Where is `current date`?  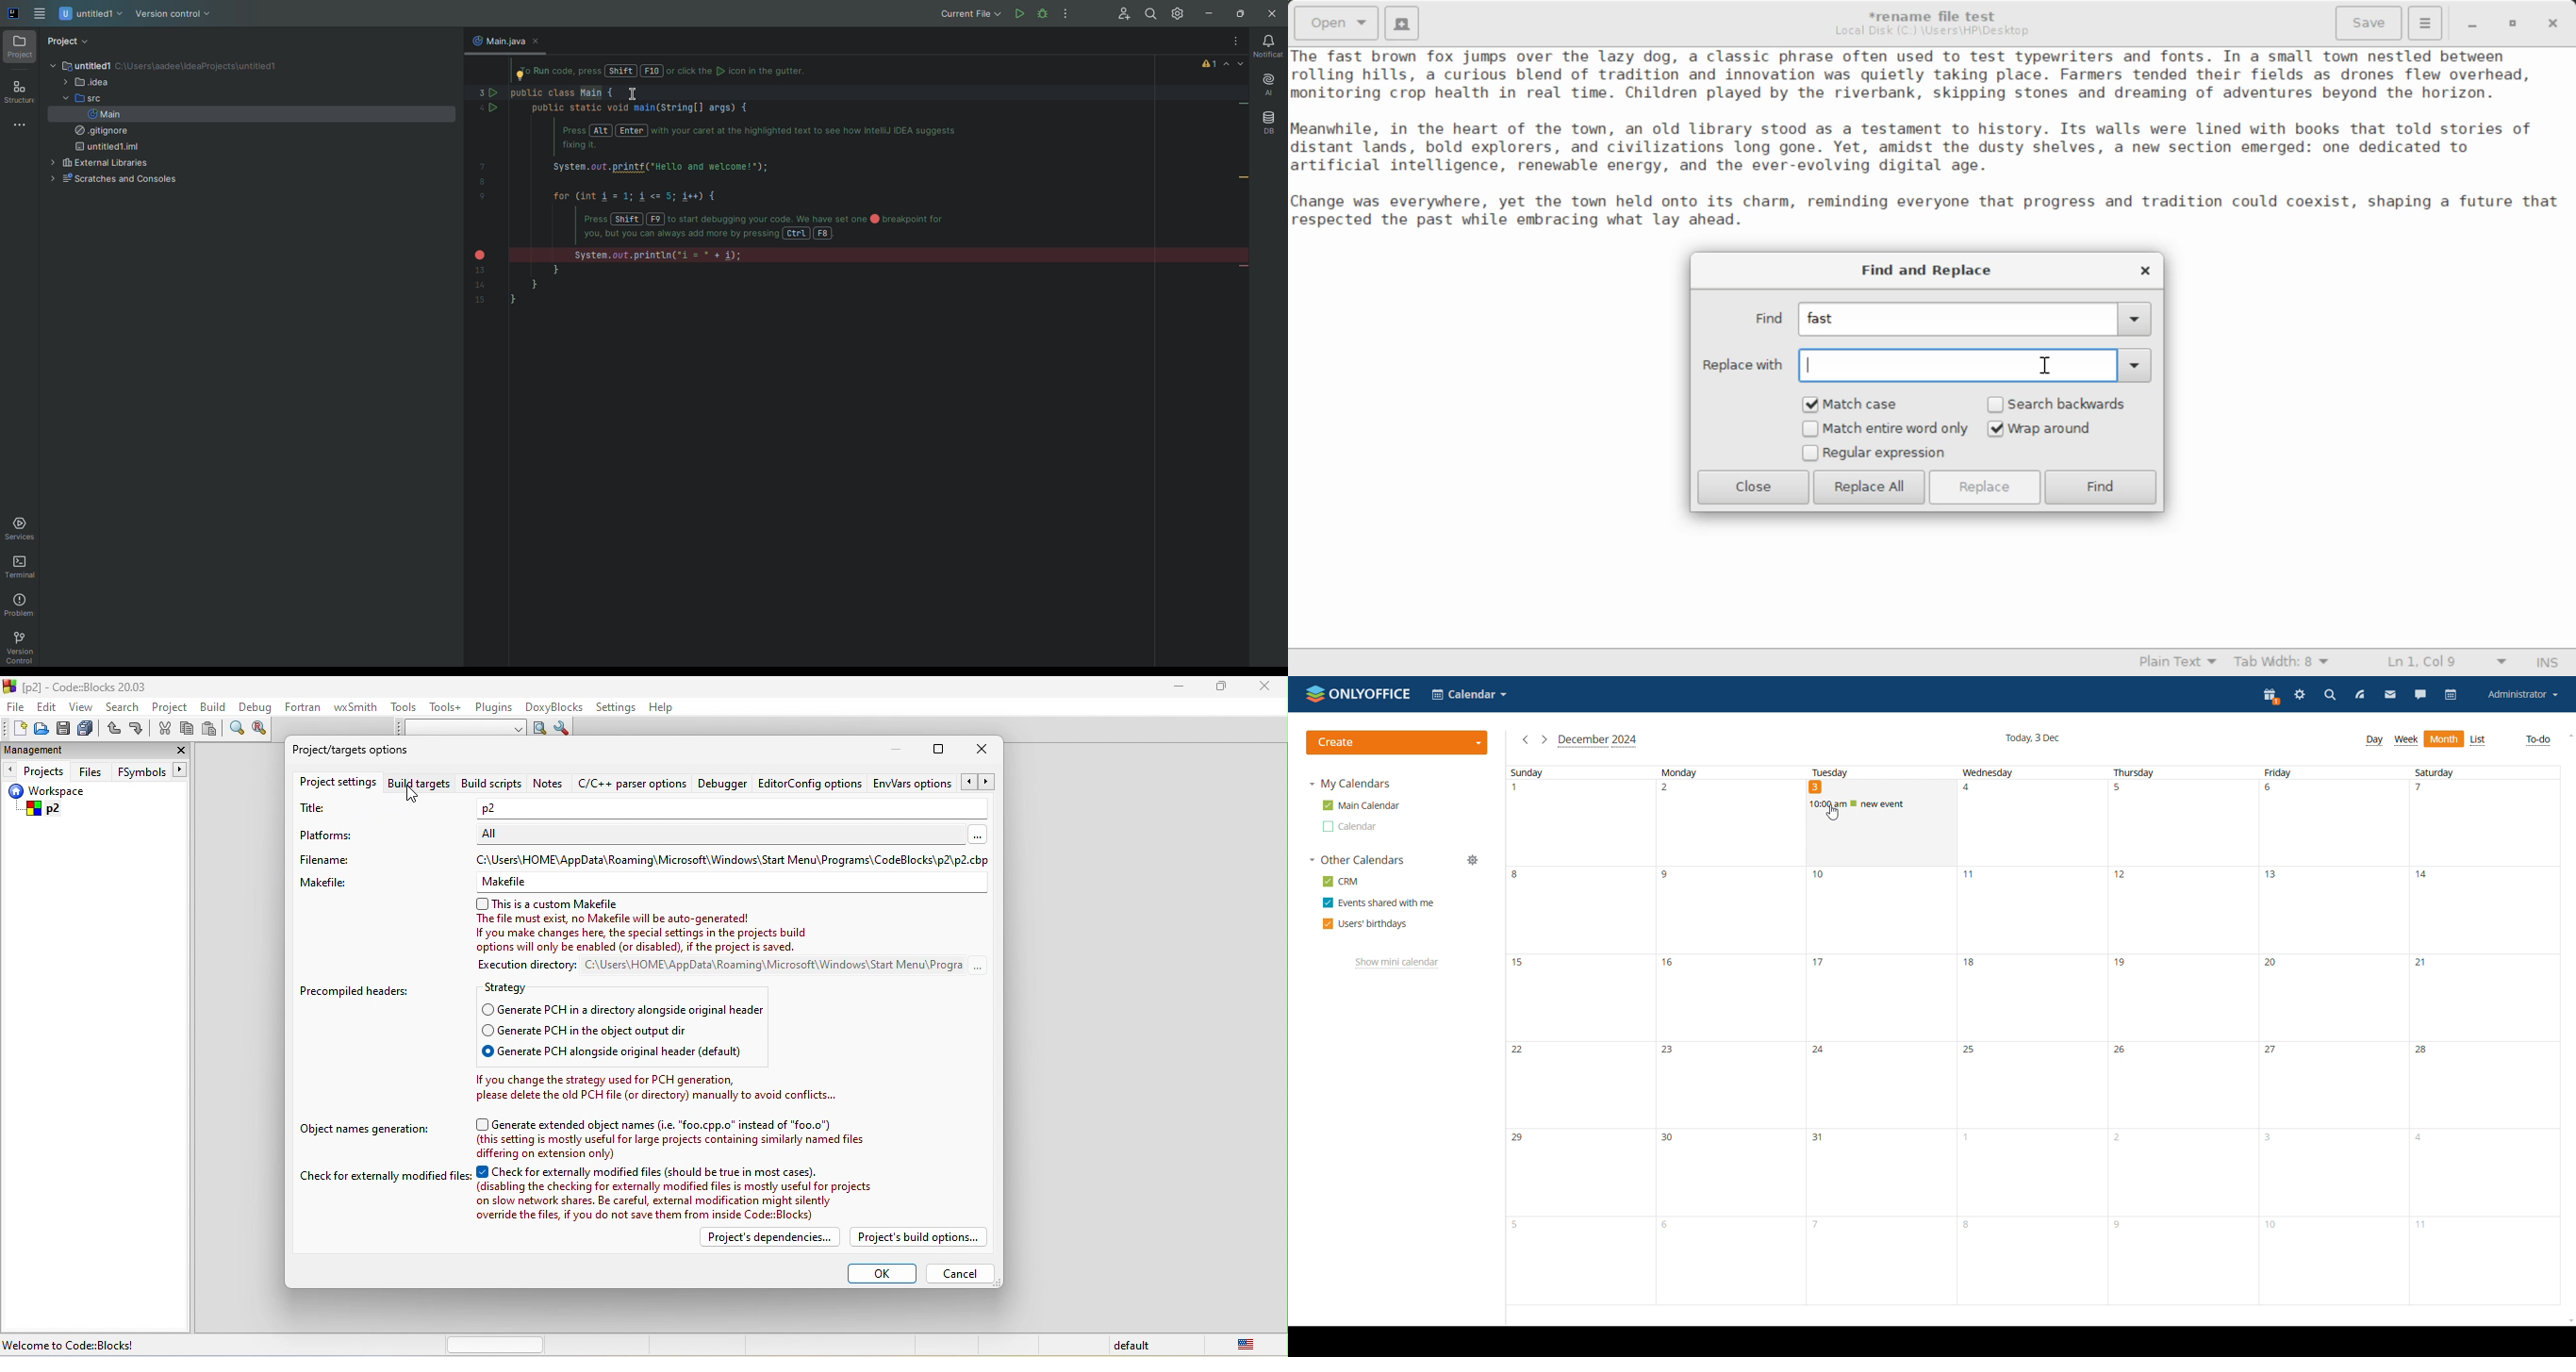 current date is located at coordinates (2031, 739).